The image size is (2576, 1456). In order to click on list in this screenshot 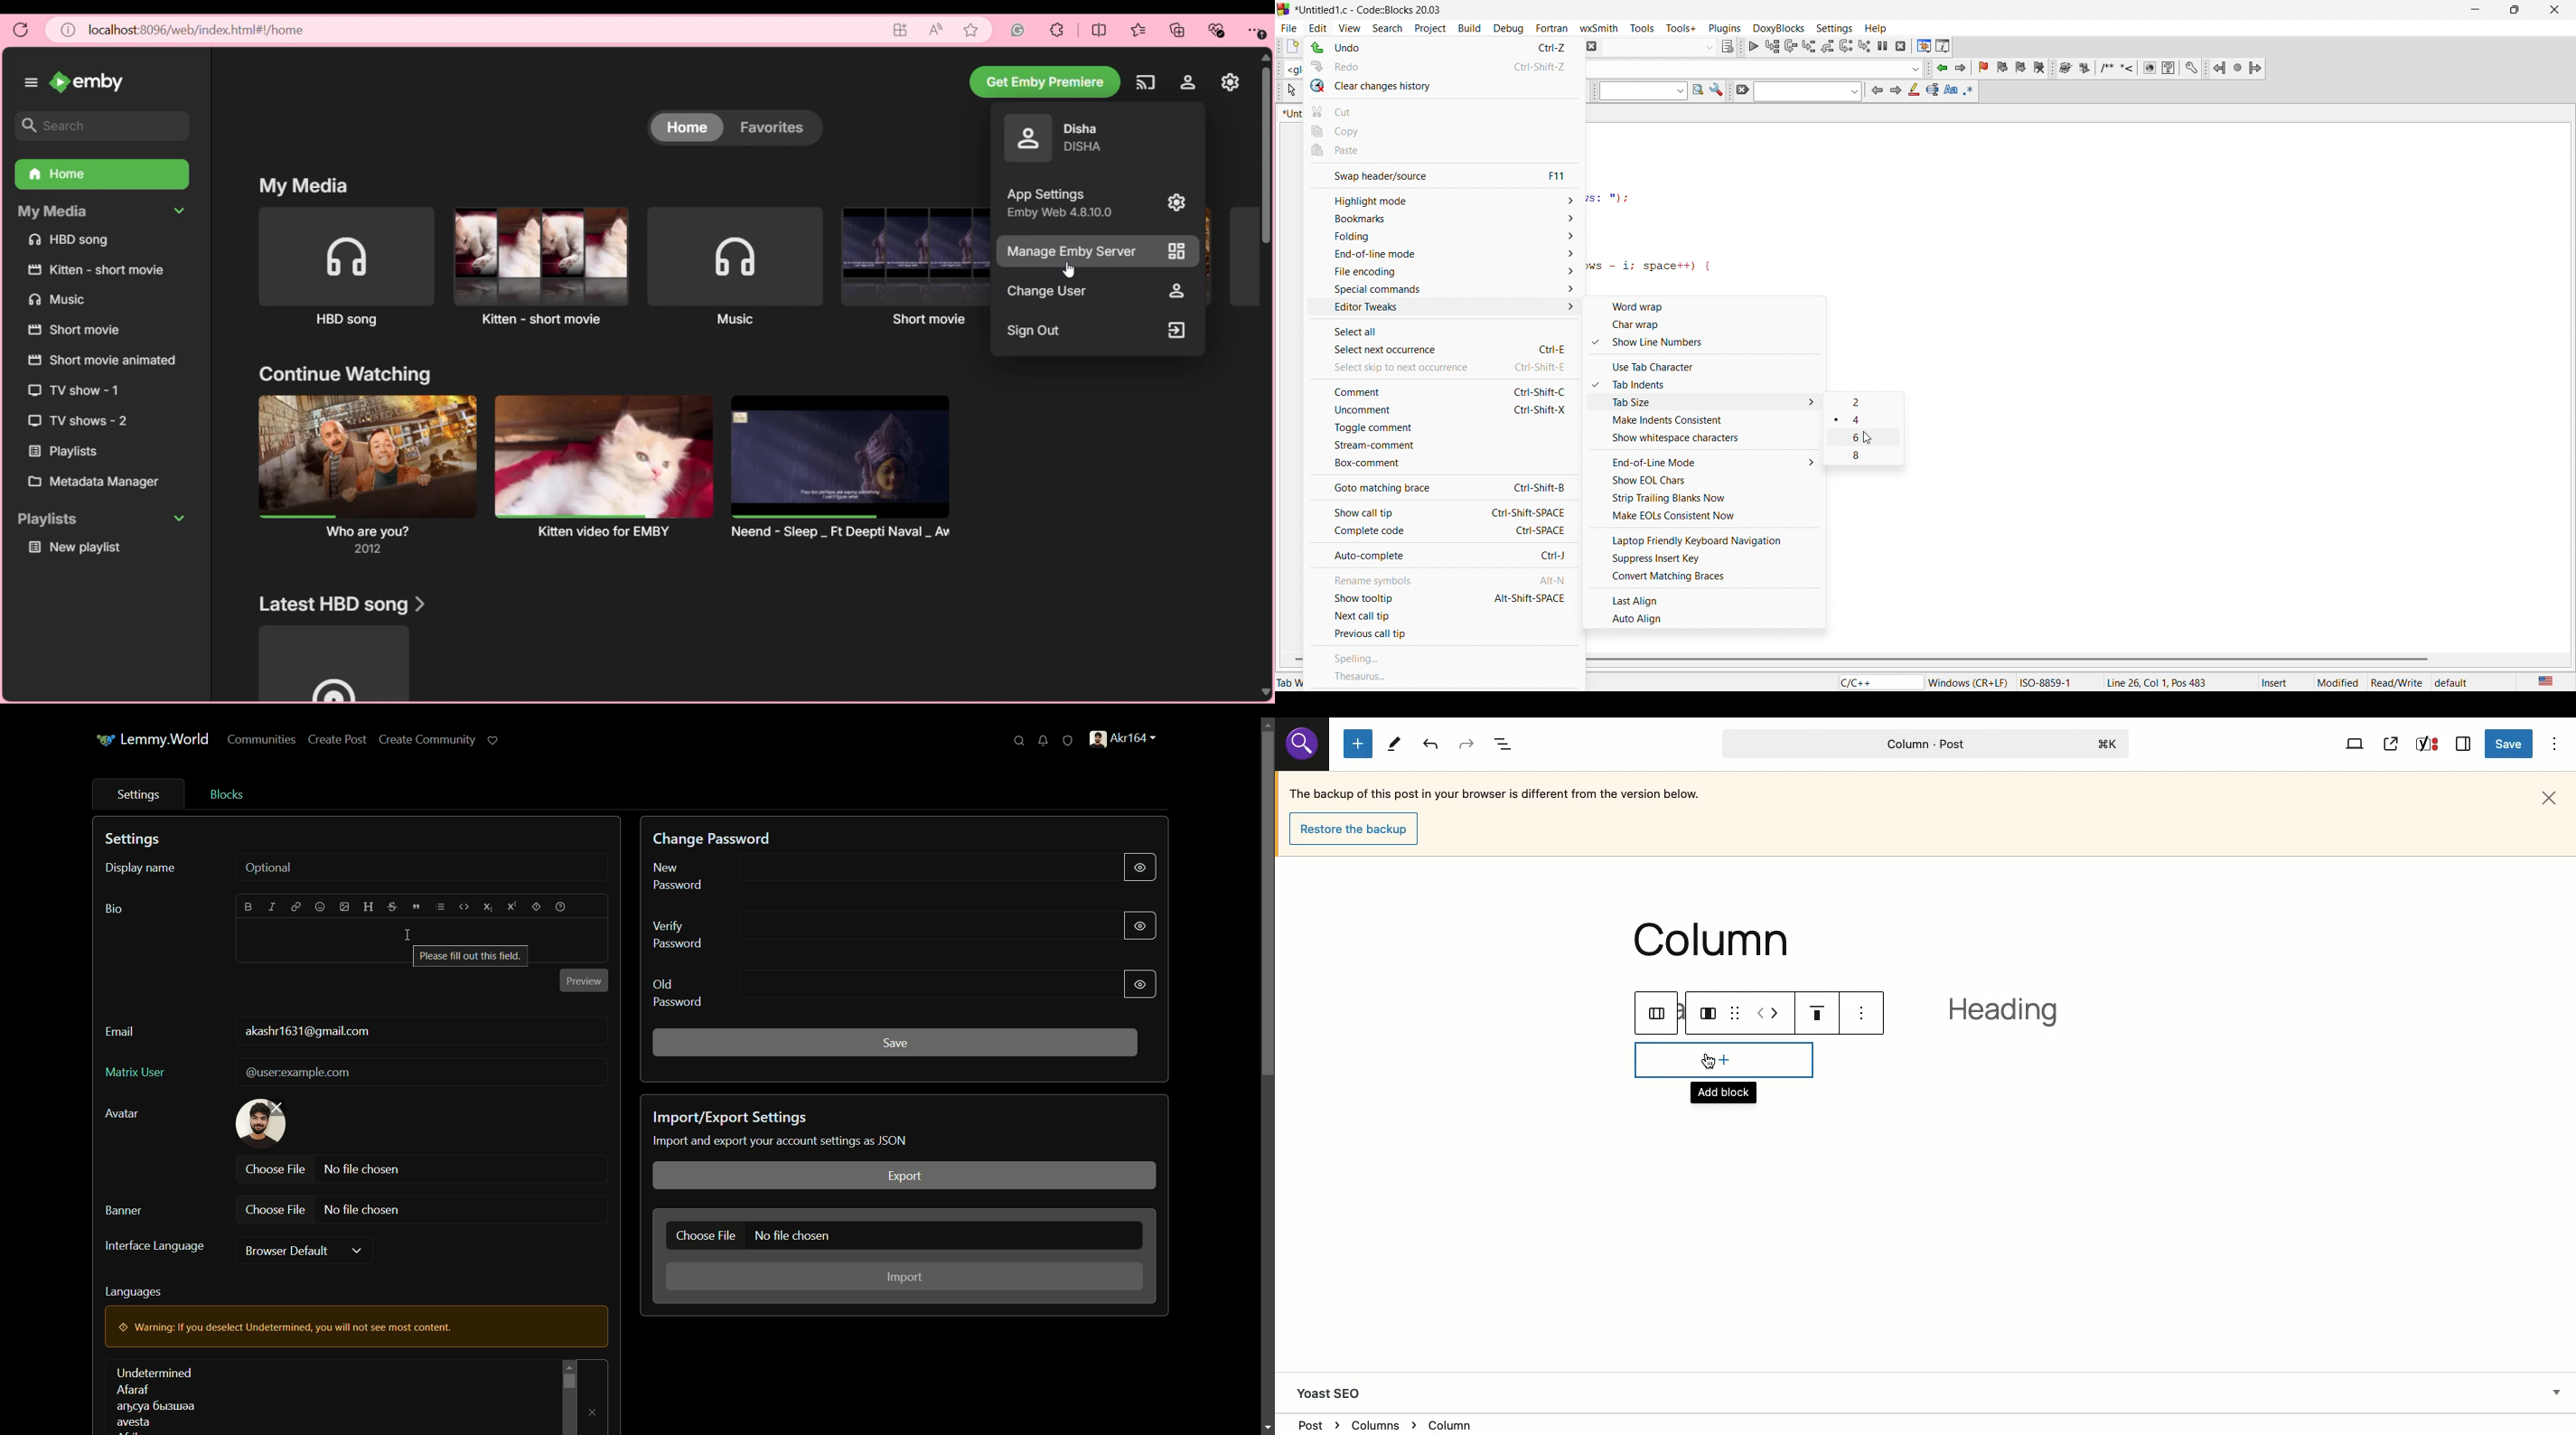, I will do `click(440, 907)`.